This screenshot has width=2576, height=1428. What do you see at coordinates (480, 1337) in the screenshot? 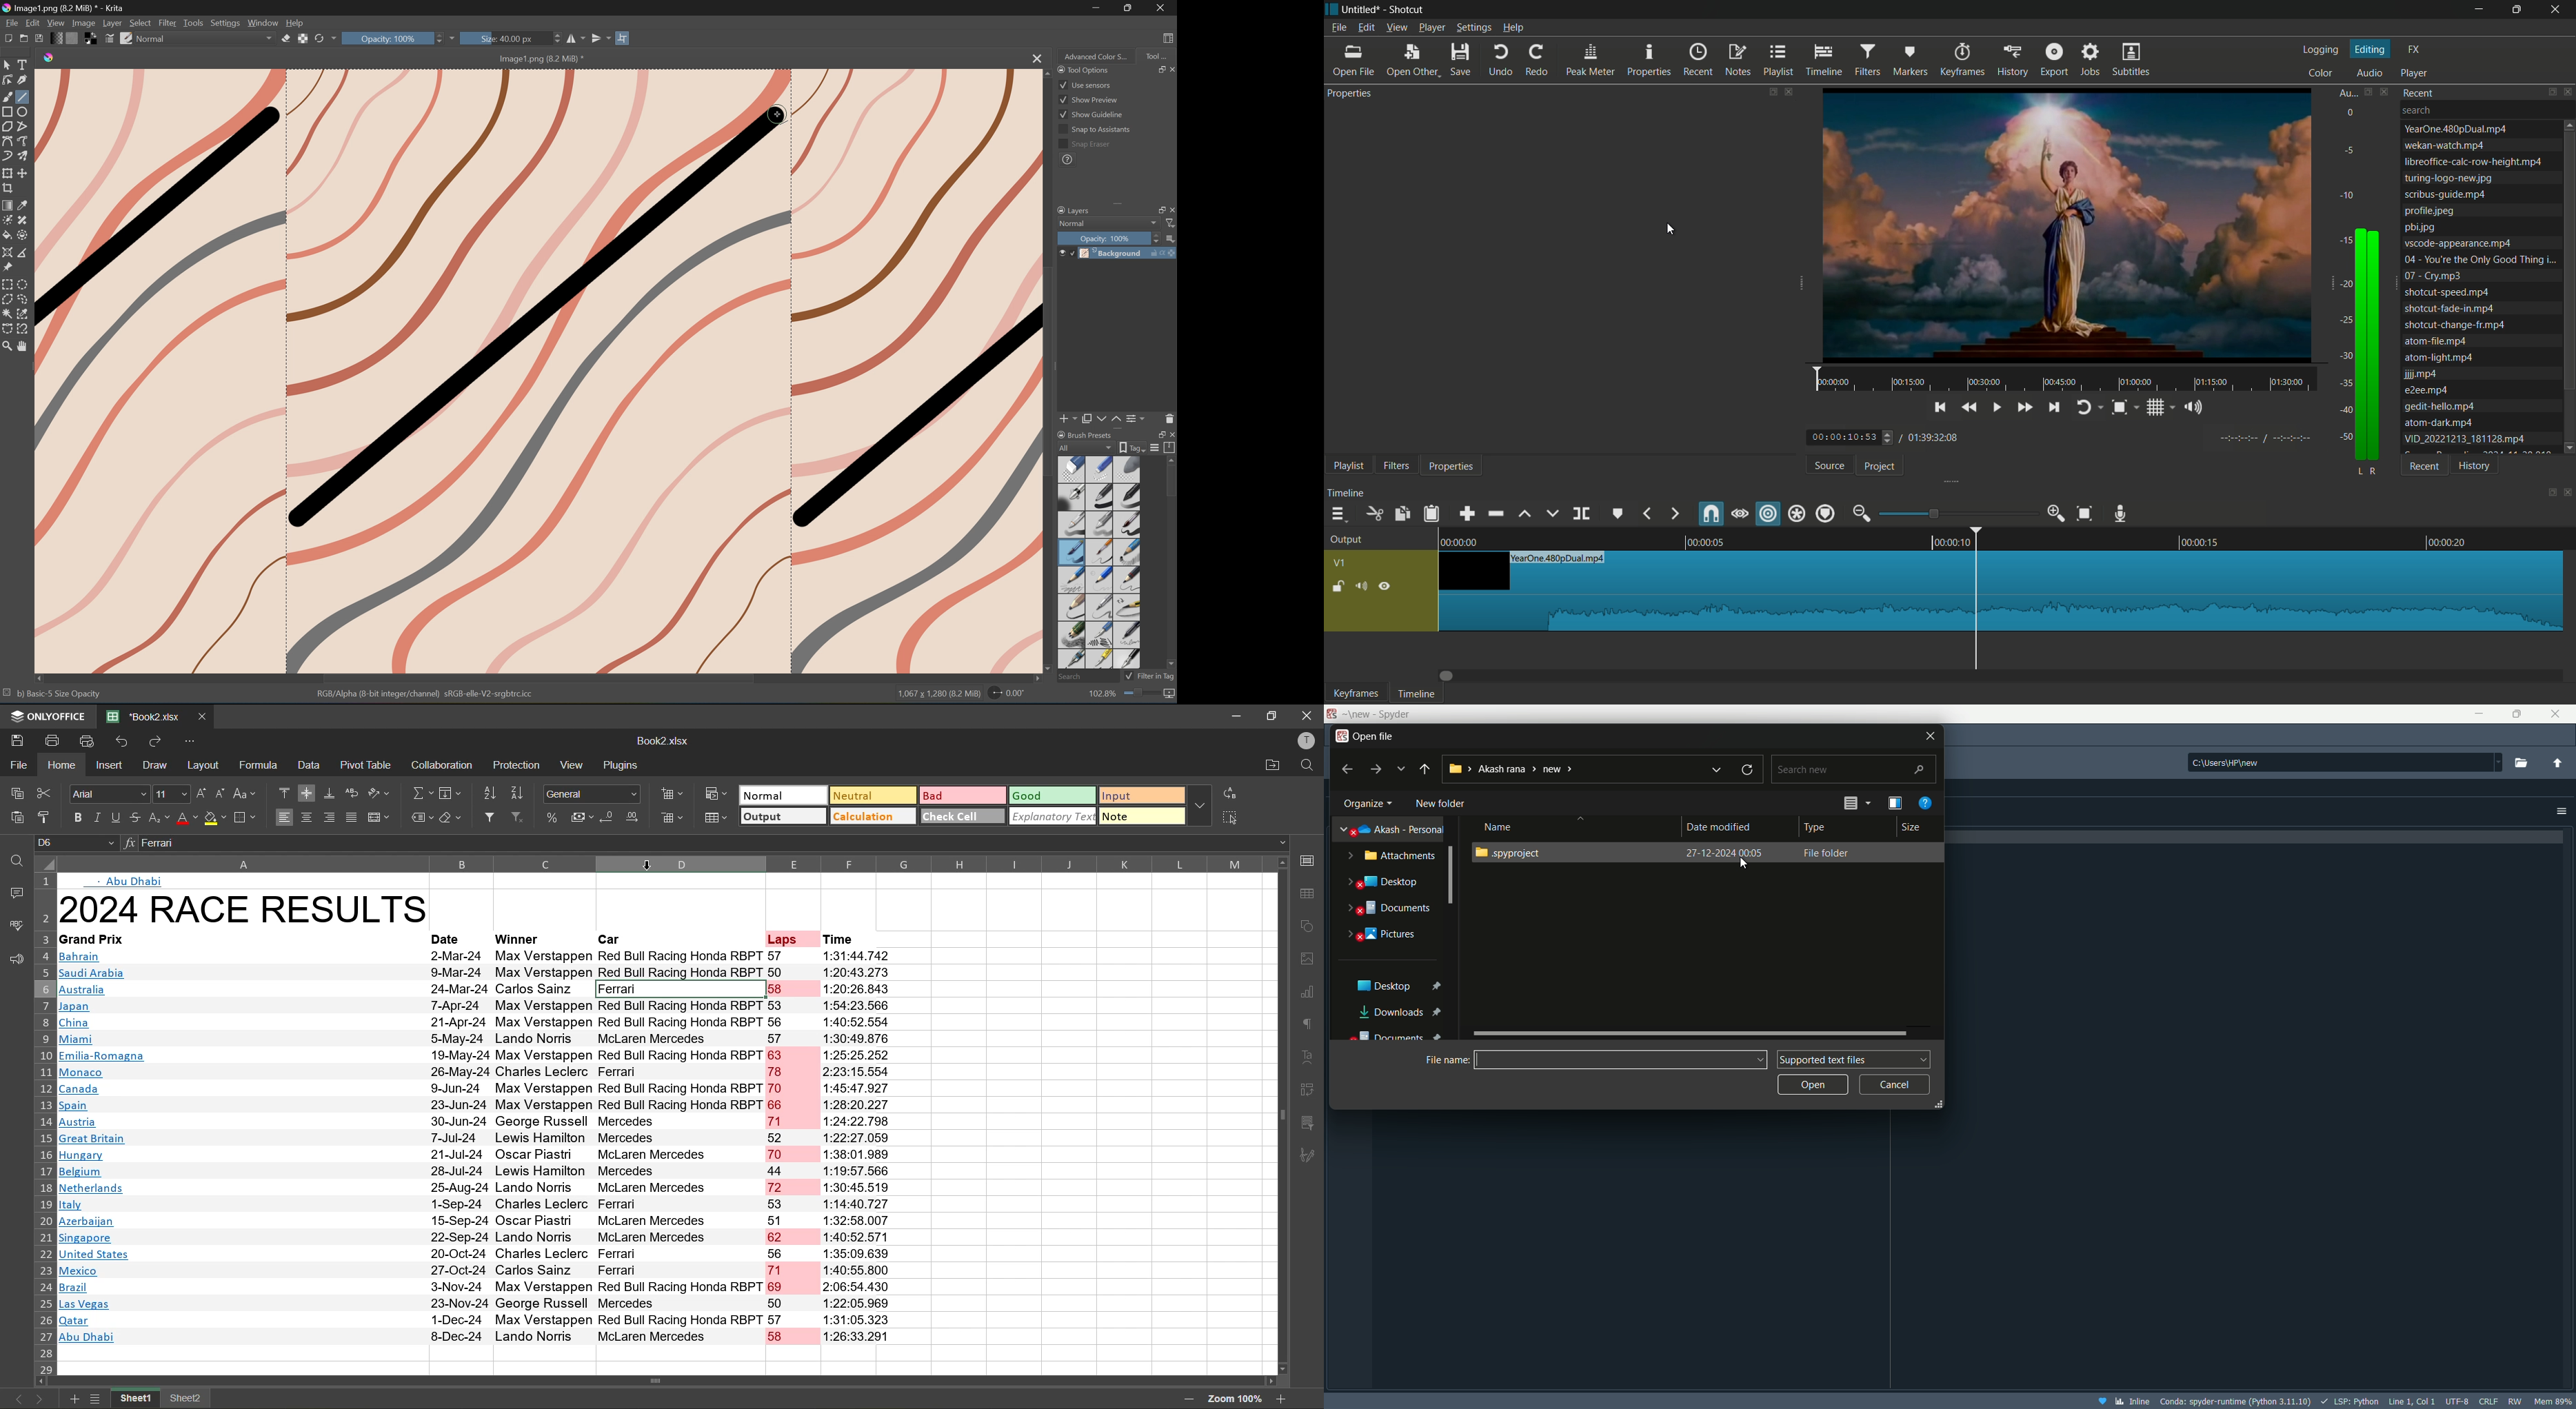
I see `Abu Dhabi 8-Dec-24 Lando Norris McLaren Mercedes 58 1:26:33.291` at bounding box center [480, 1337].